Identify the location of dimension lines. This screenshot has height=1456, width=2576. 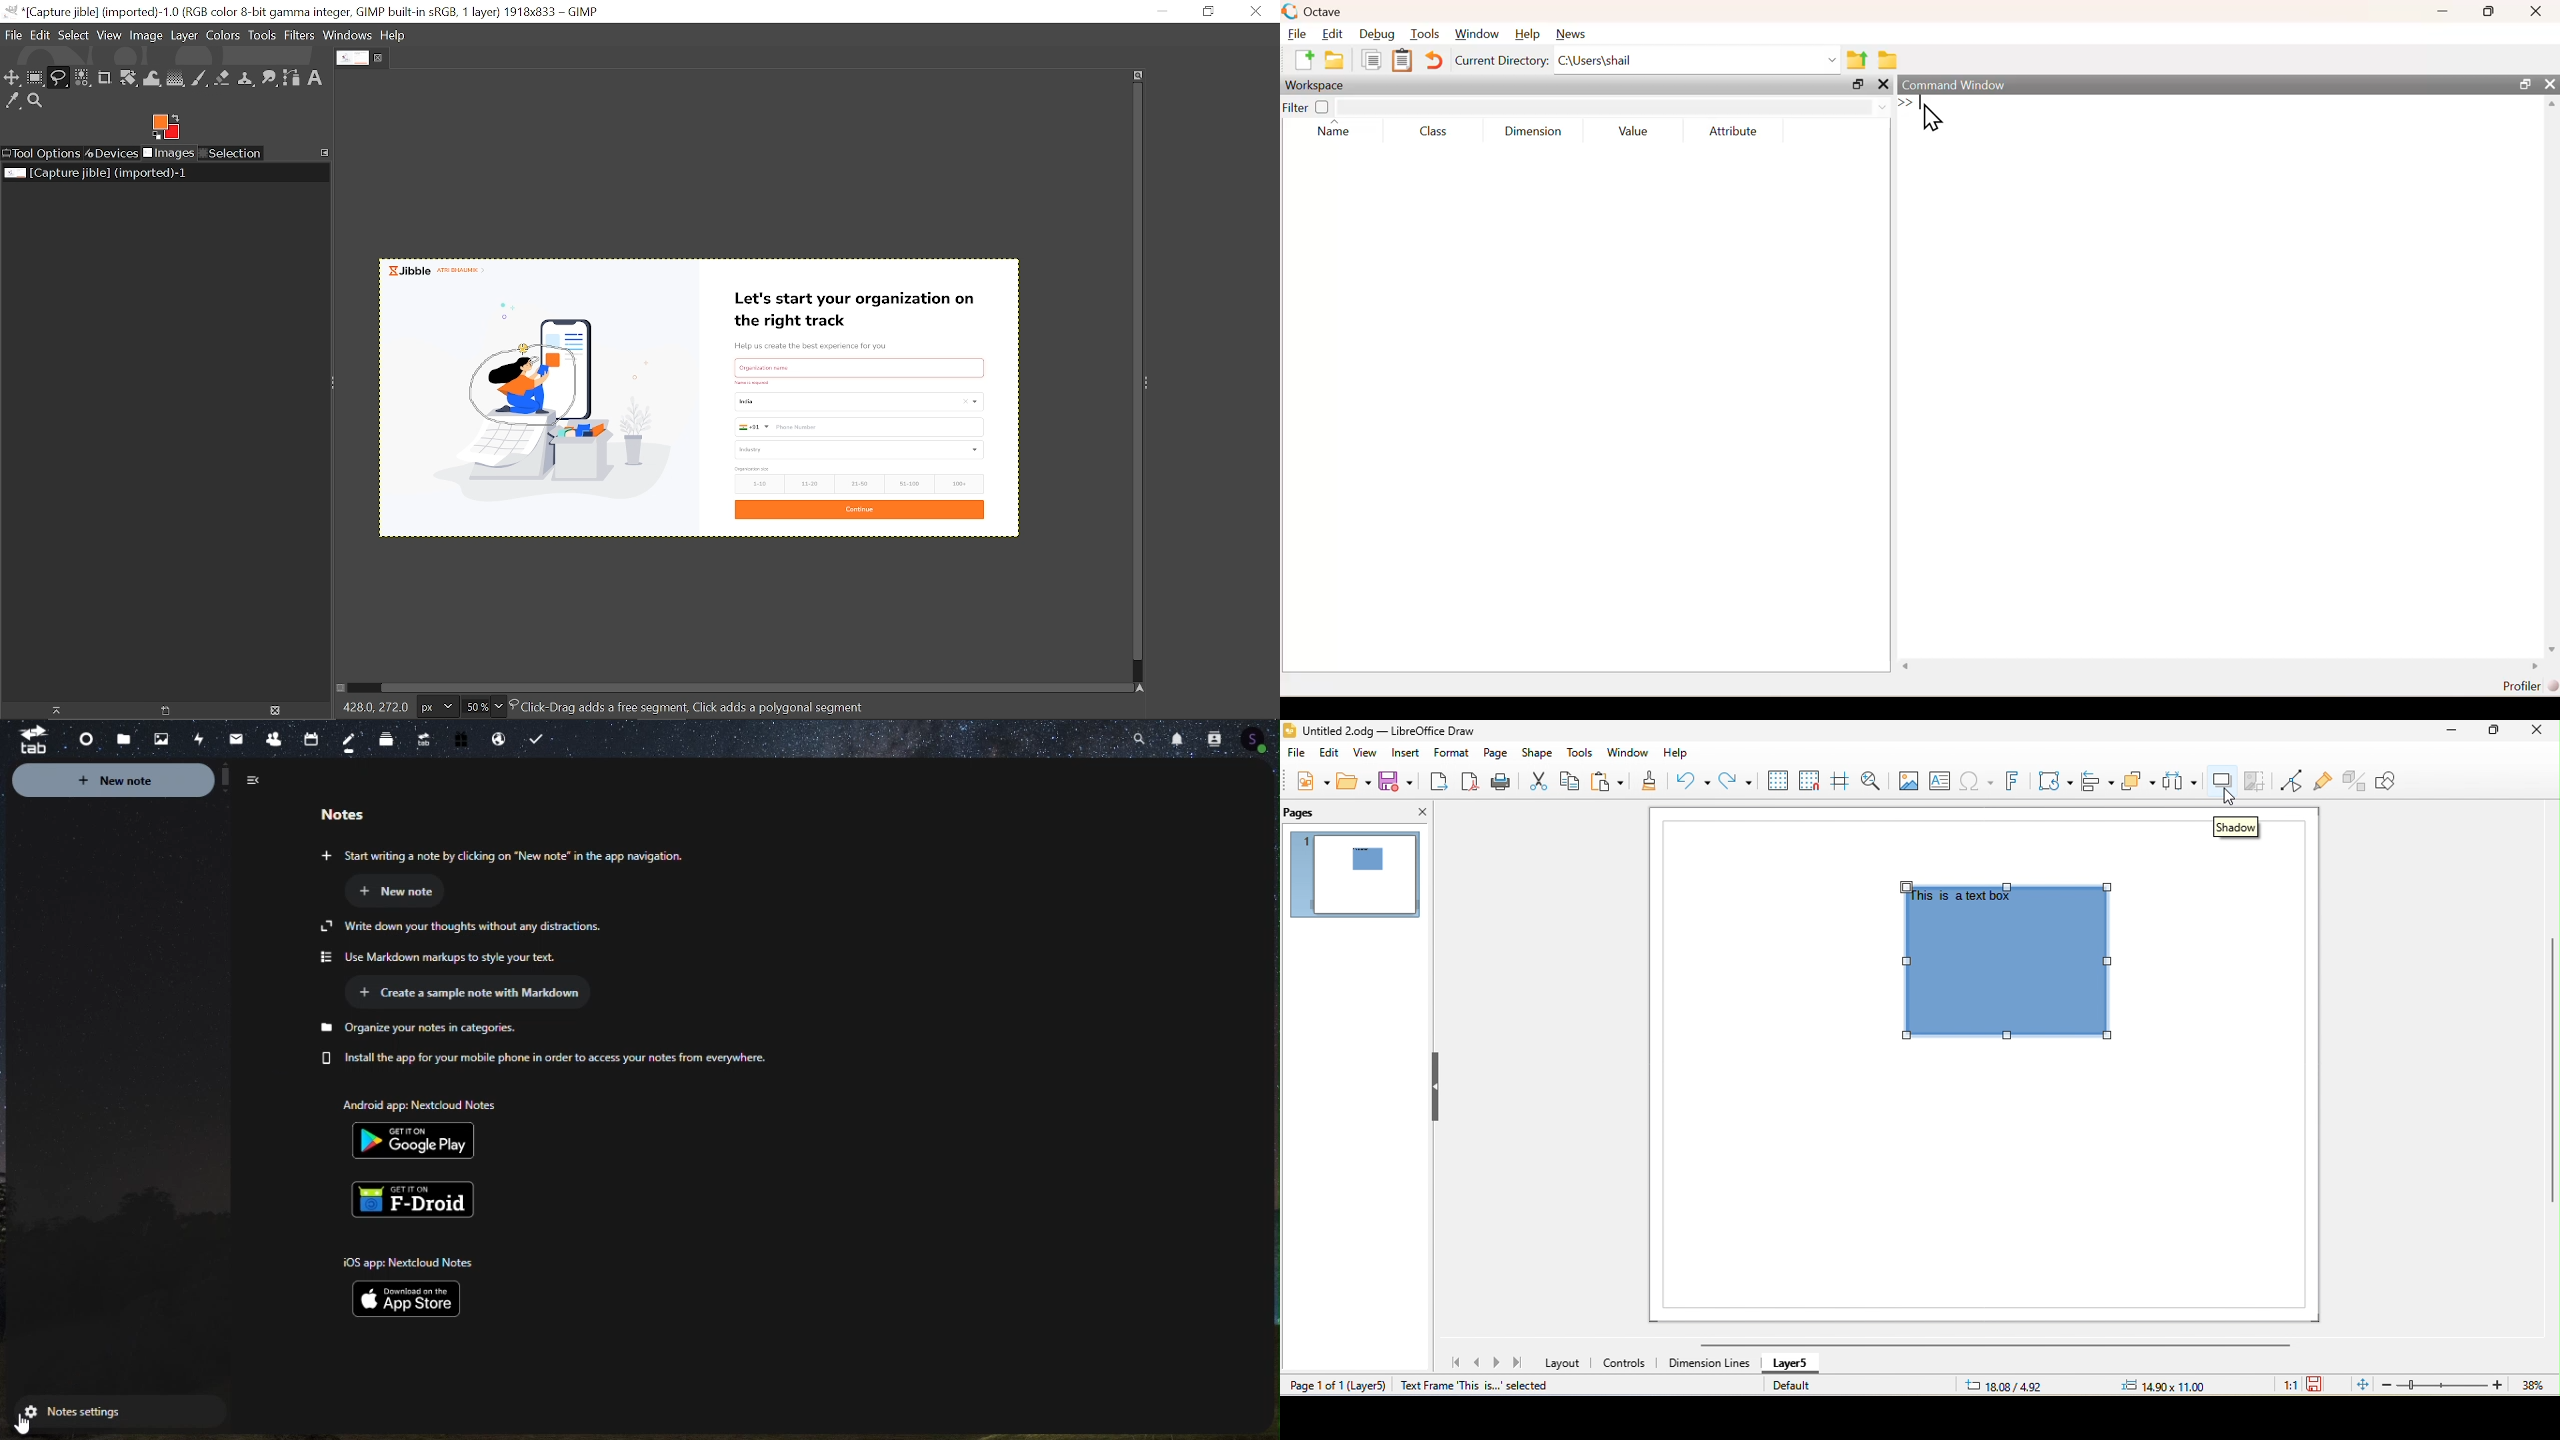
(1709, 1364).